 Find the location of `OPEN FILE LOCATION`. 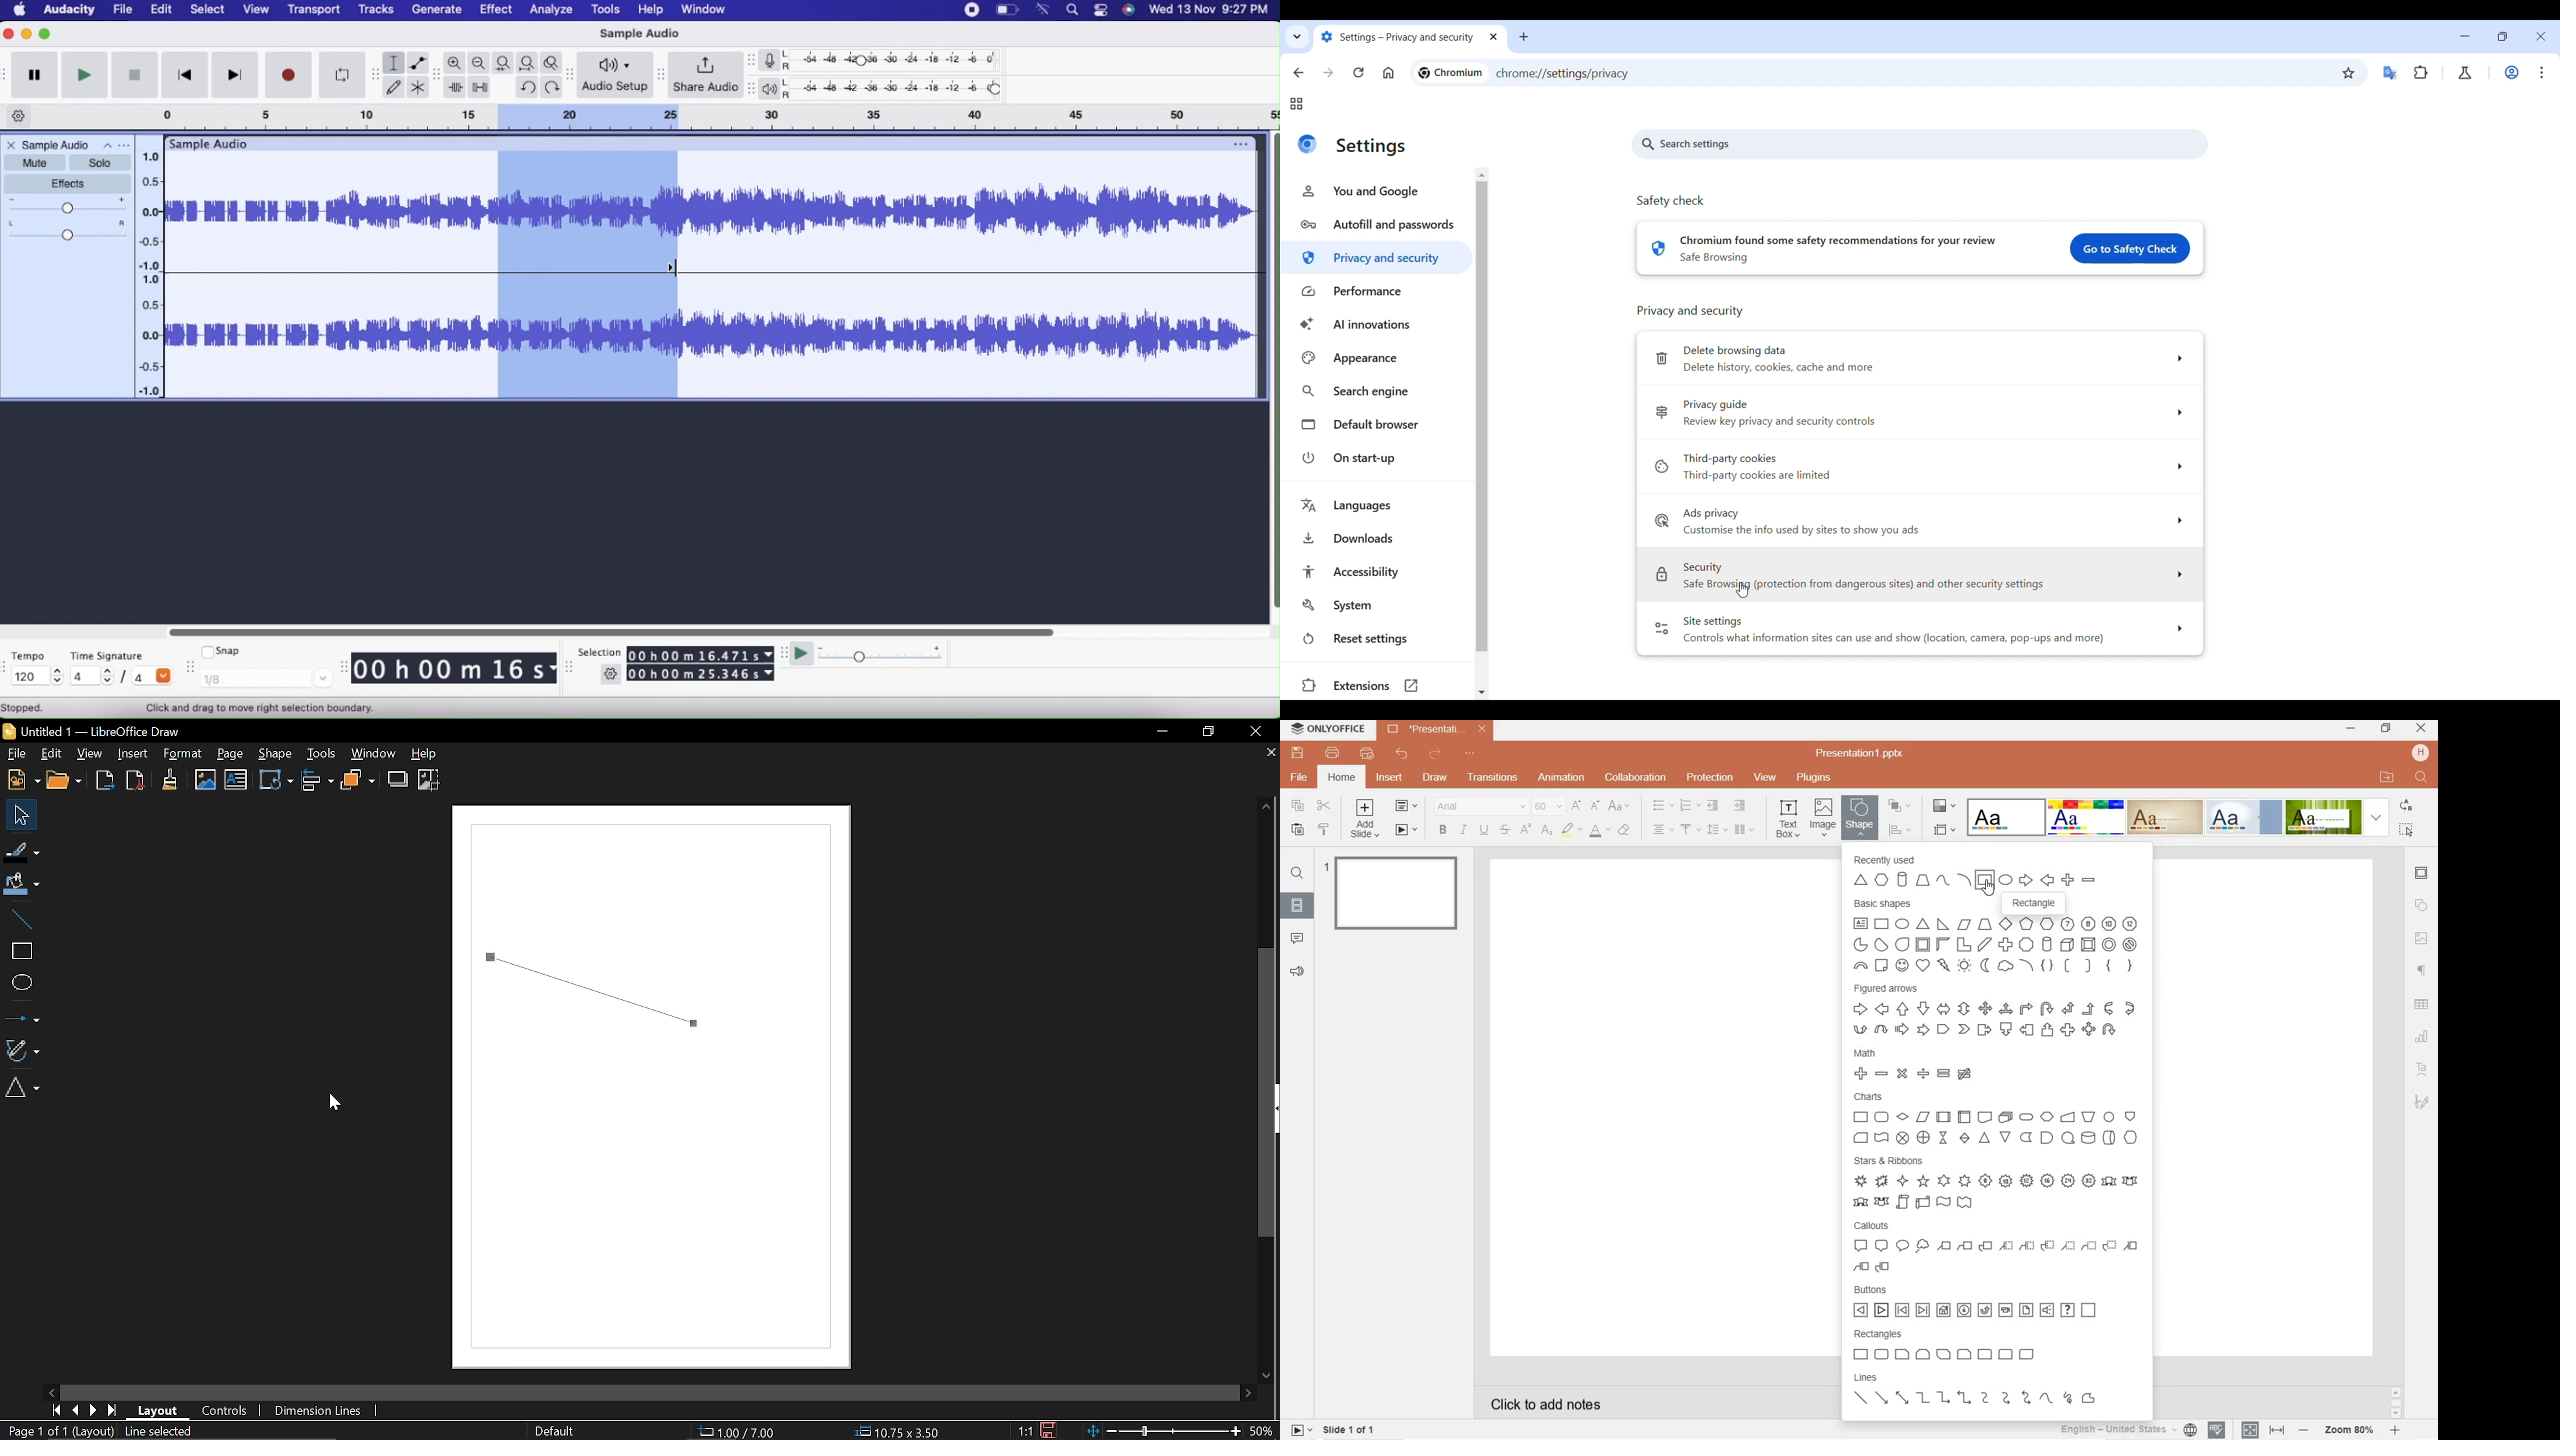

OPEN FILE LOCATION is located at coordinates (2388, 777).